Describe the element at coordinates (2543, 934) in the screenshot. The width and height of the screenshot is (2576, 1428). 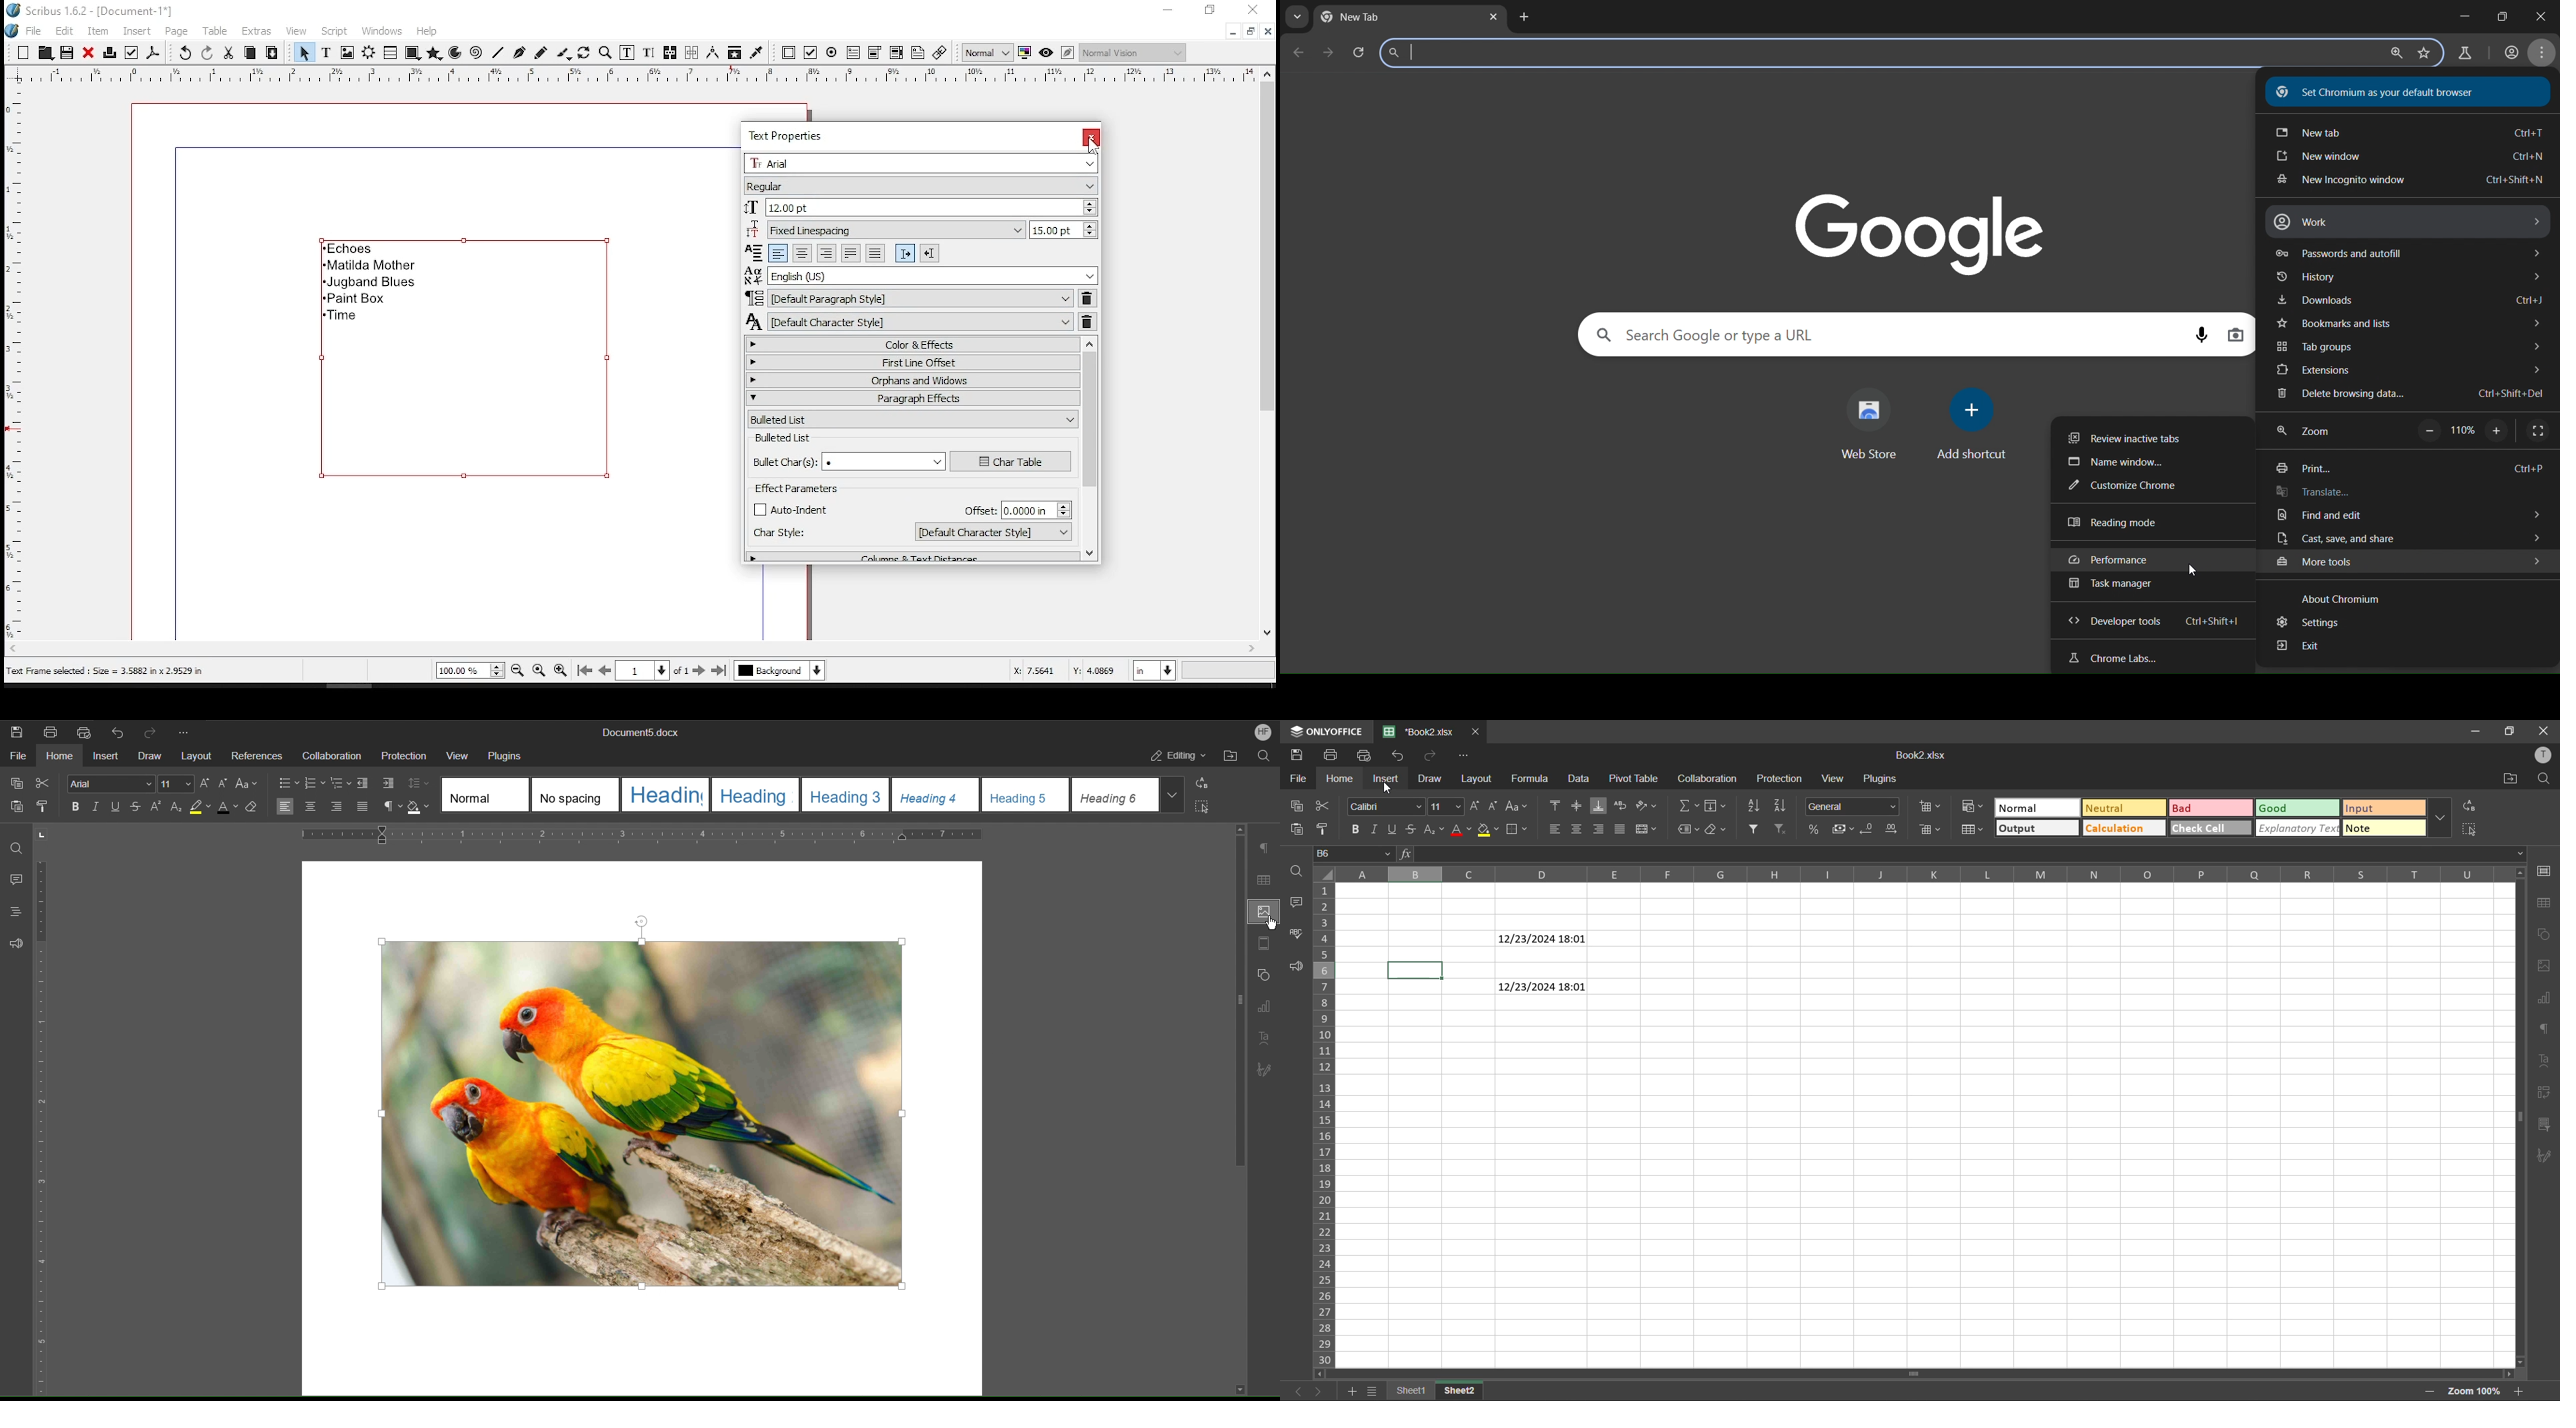
I see `chart` at that location.